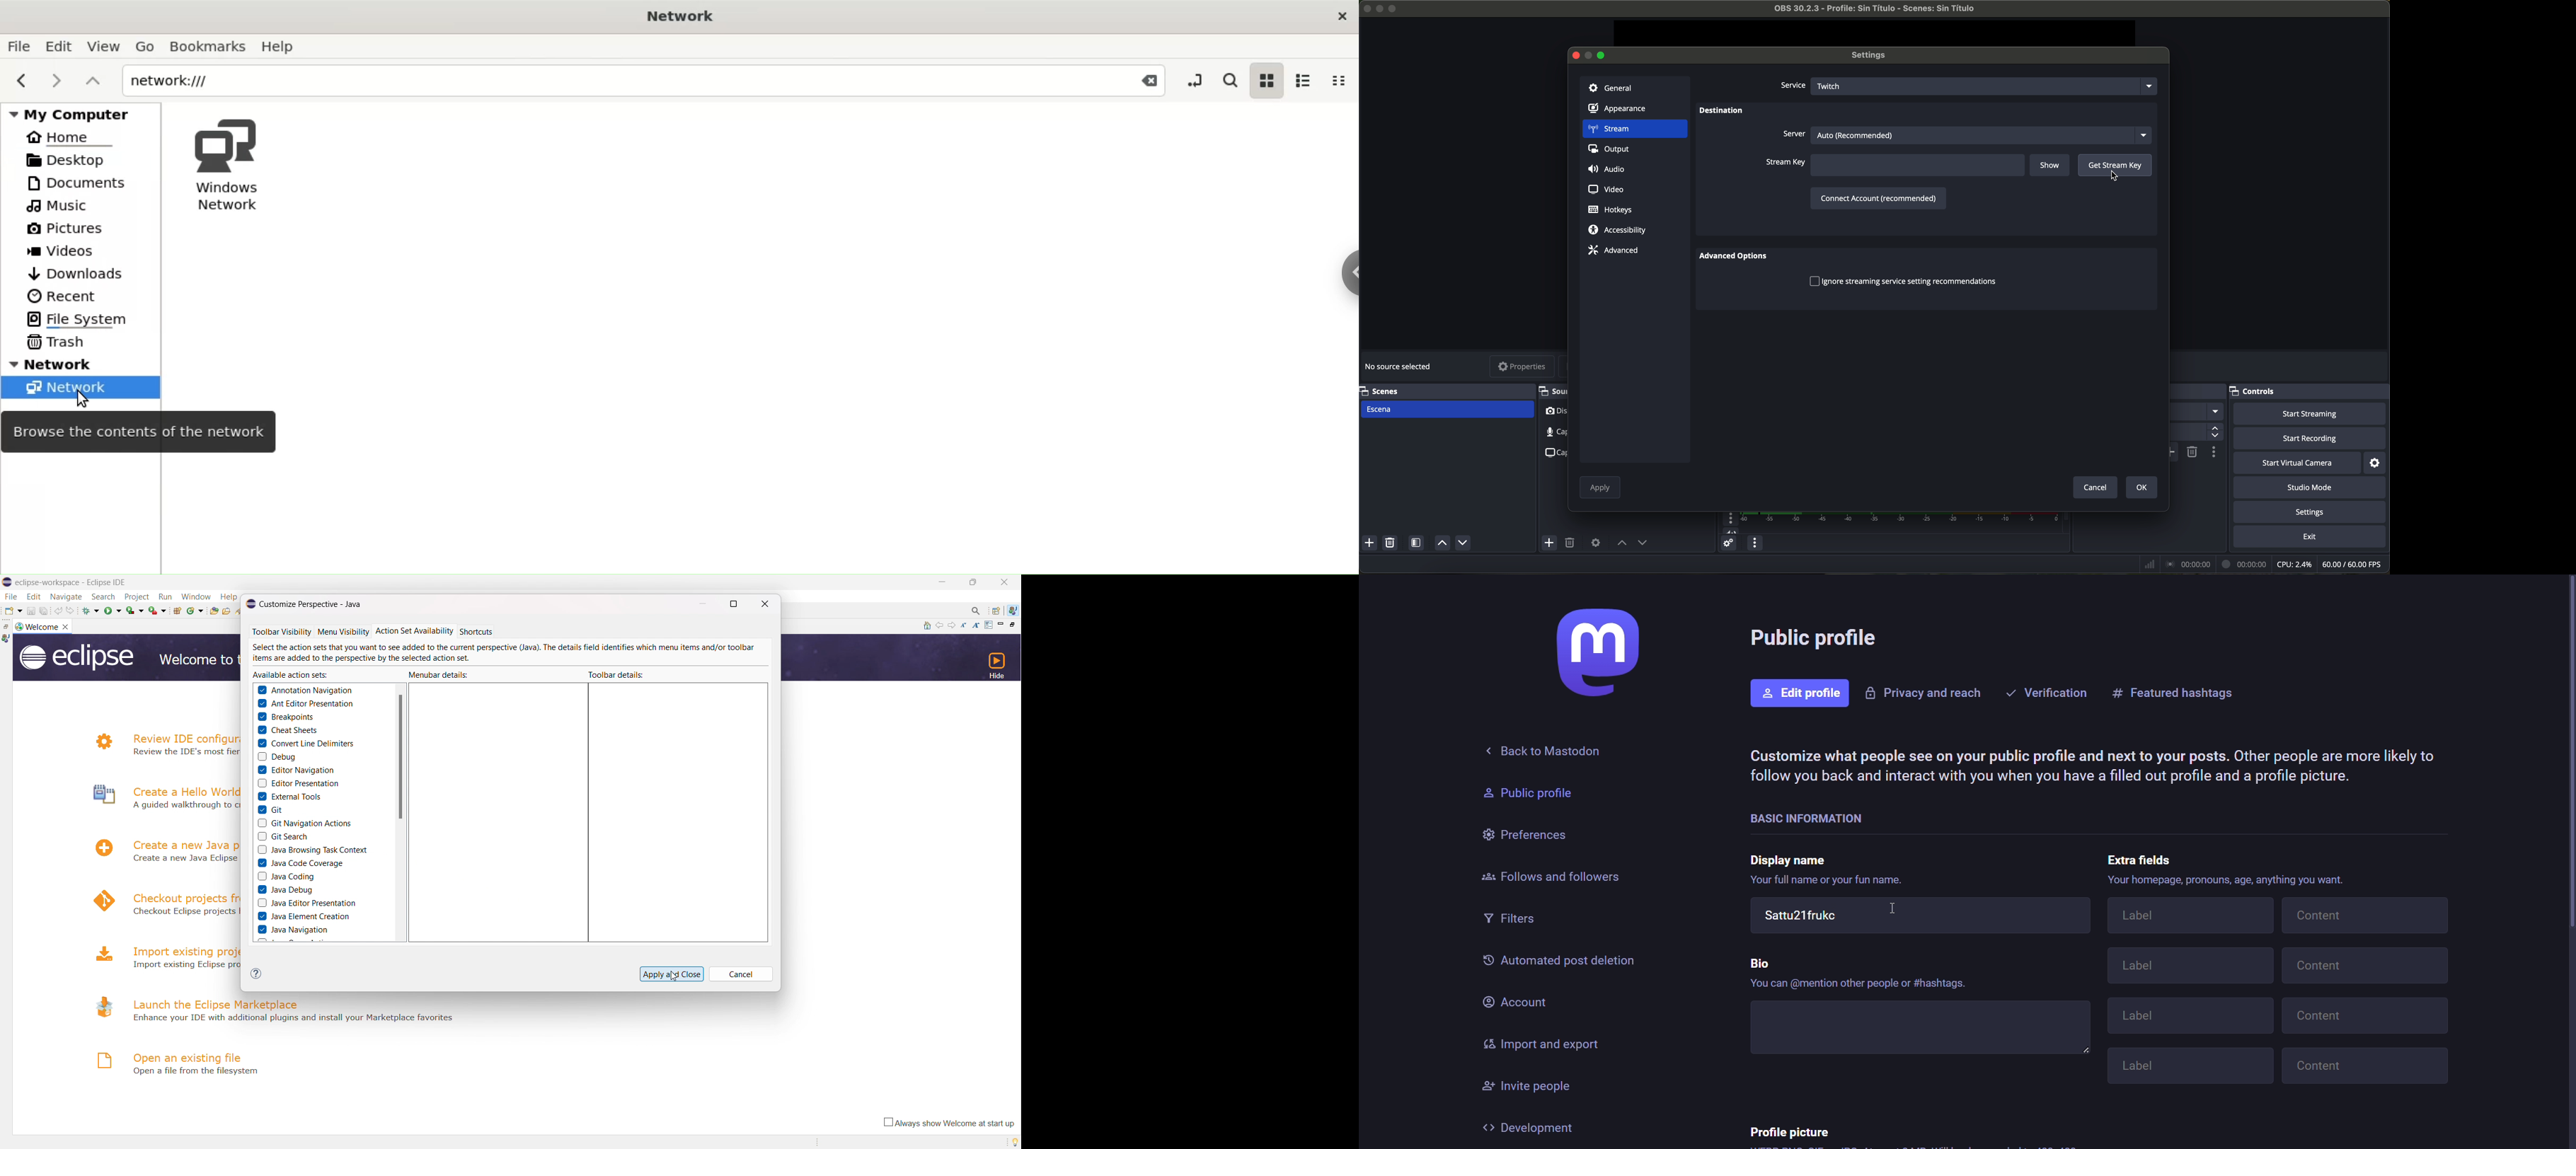  Describe the element at coordinates (1542, 1045) in the screenshot. I see `import and export` at that location.